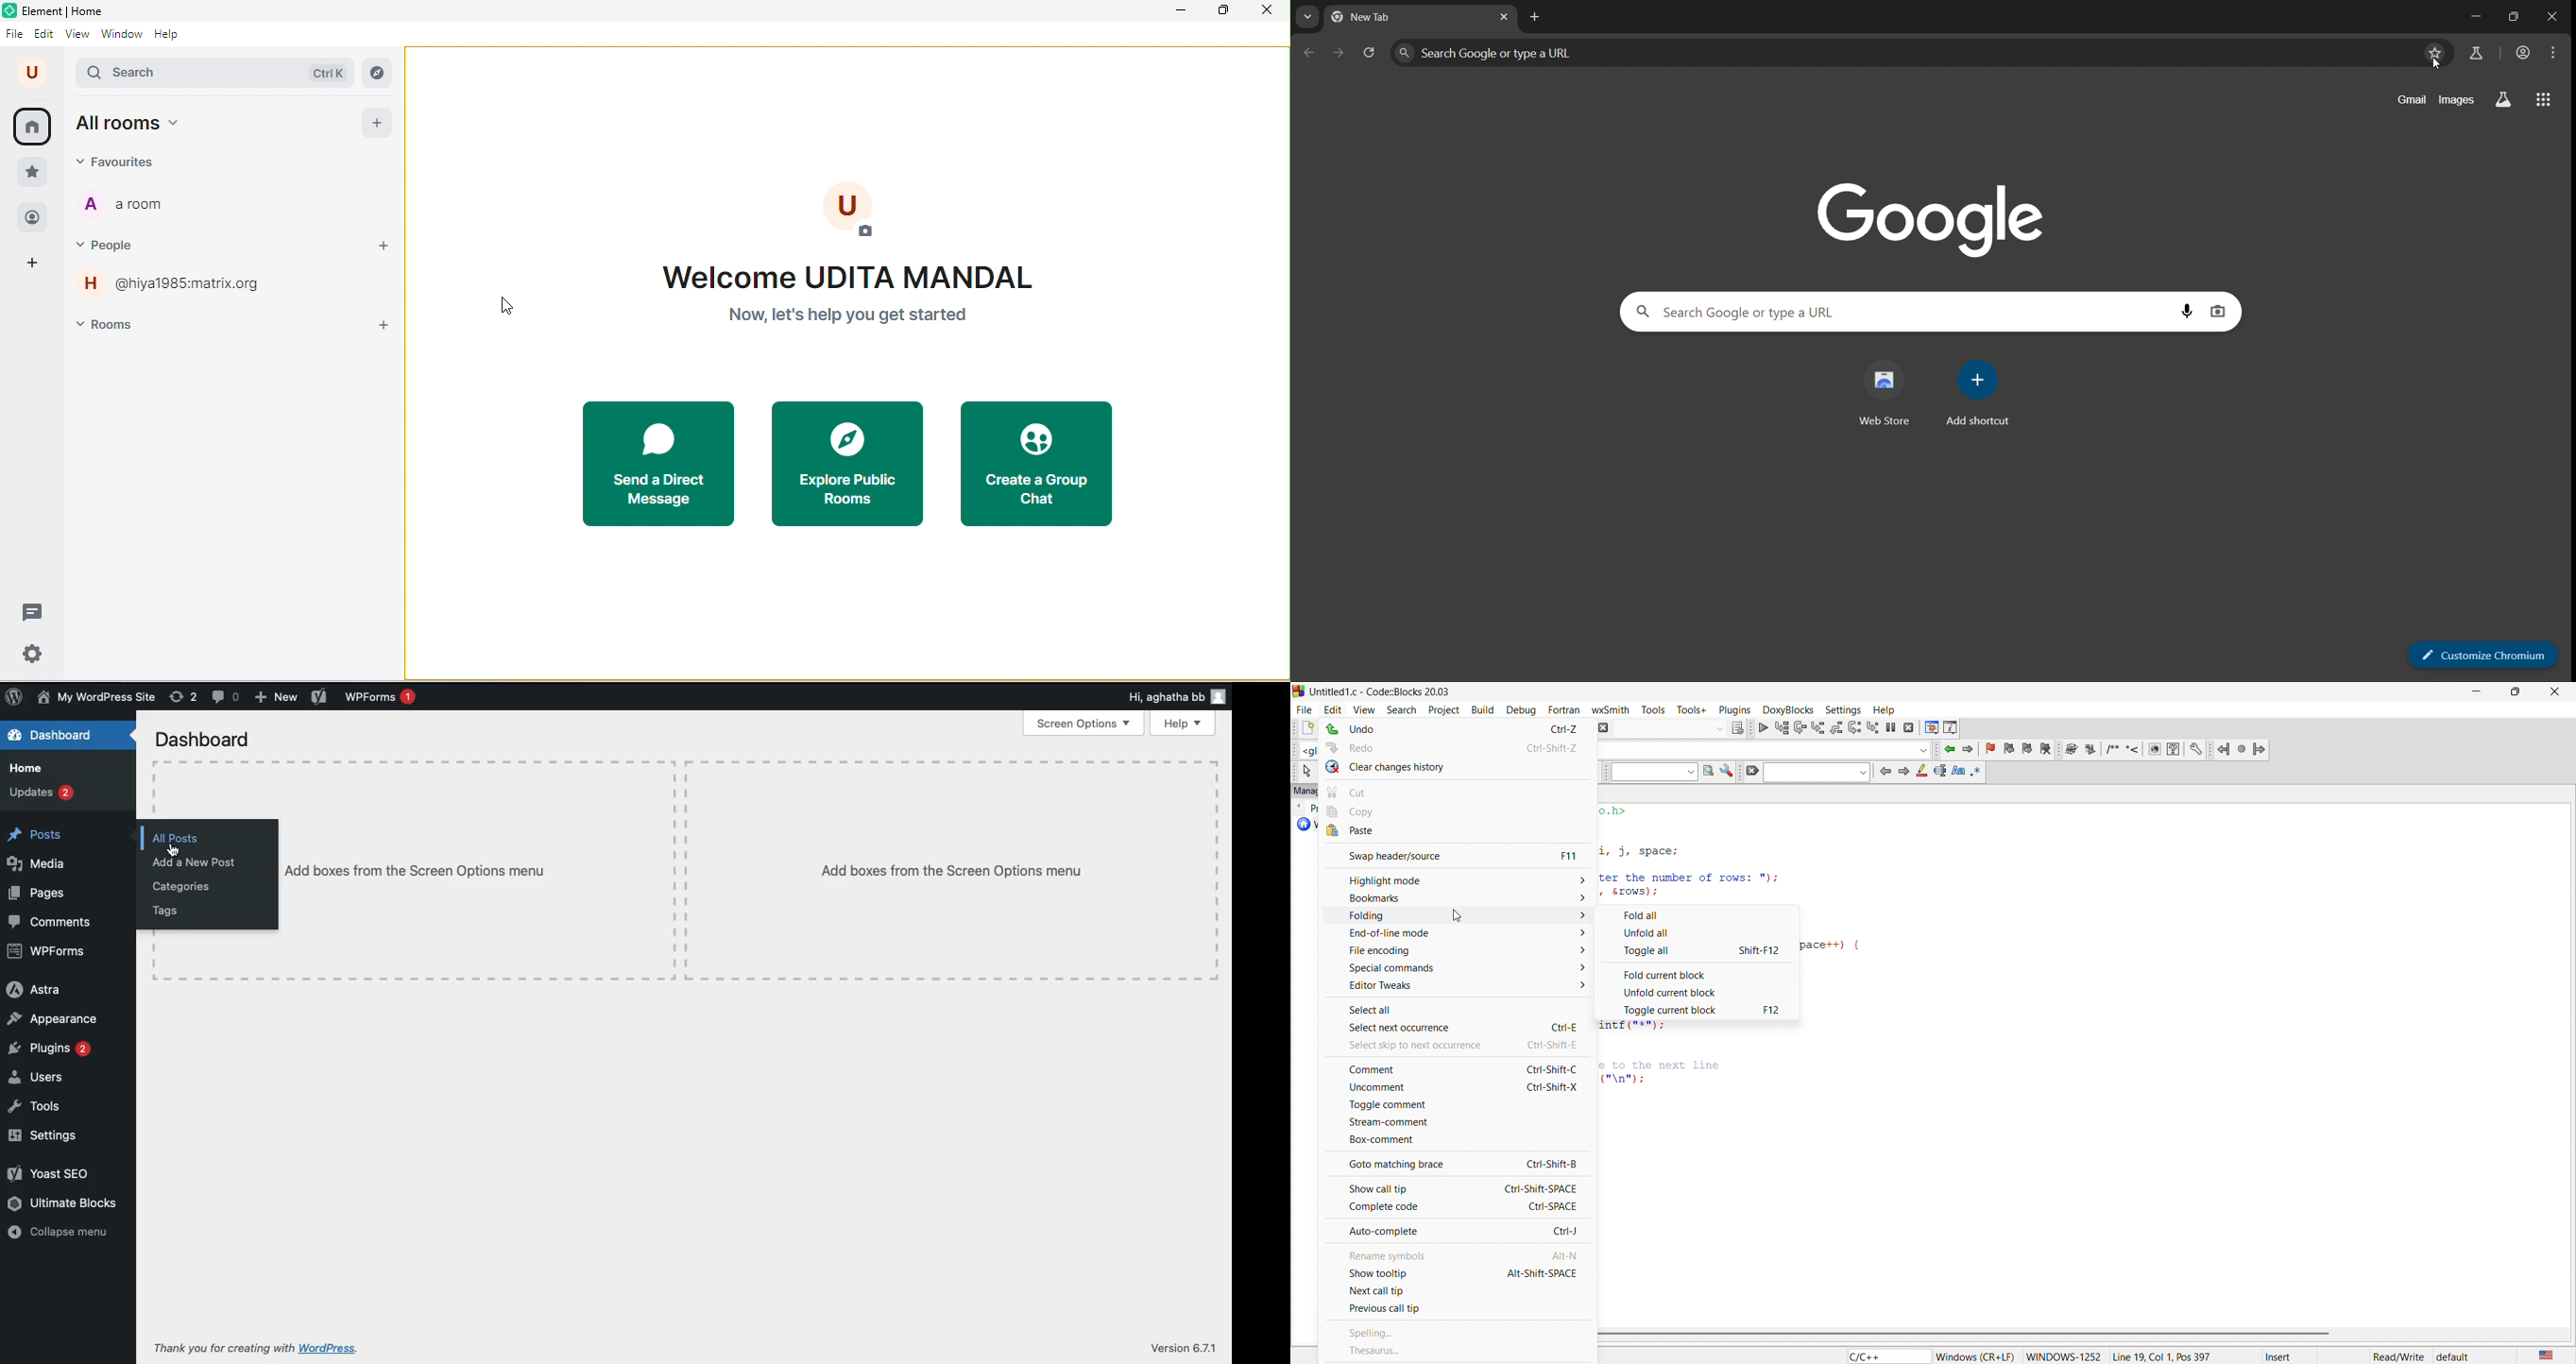  I want to click on search bar, so click(212, 73).